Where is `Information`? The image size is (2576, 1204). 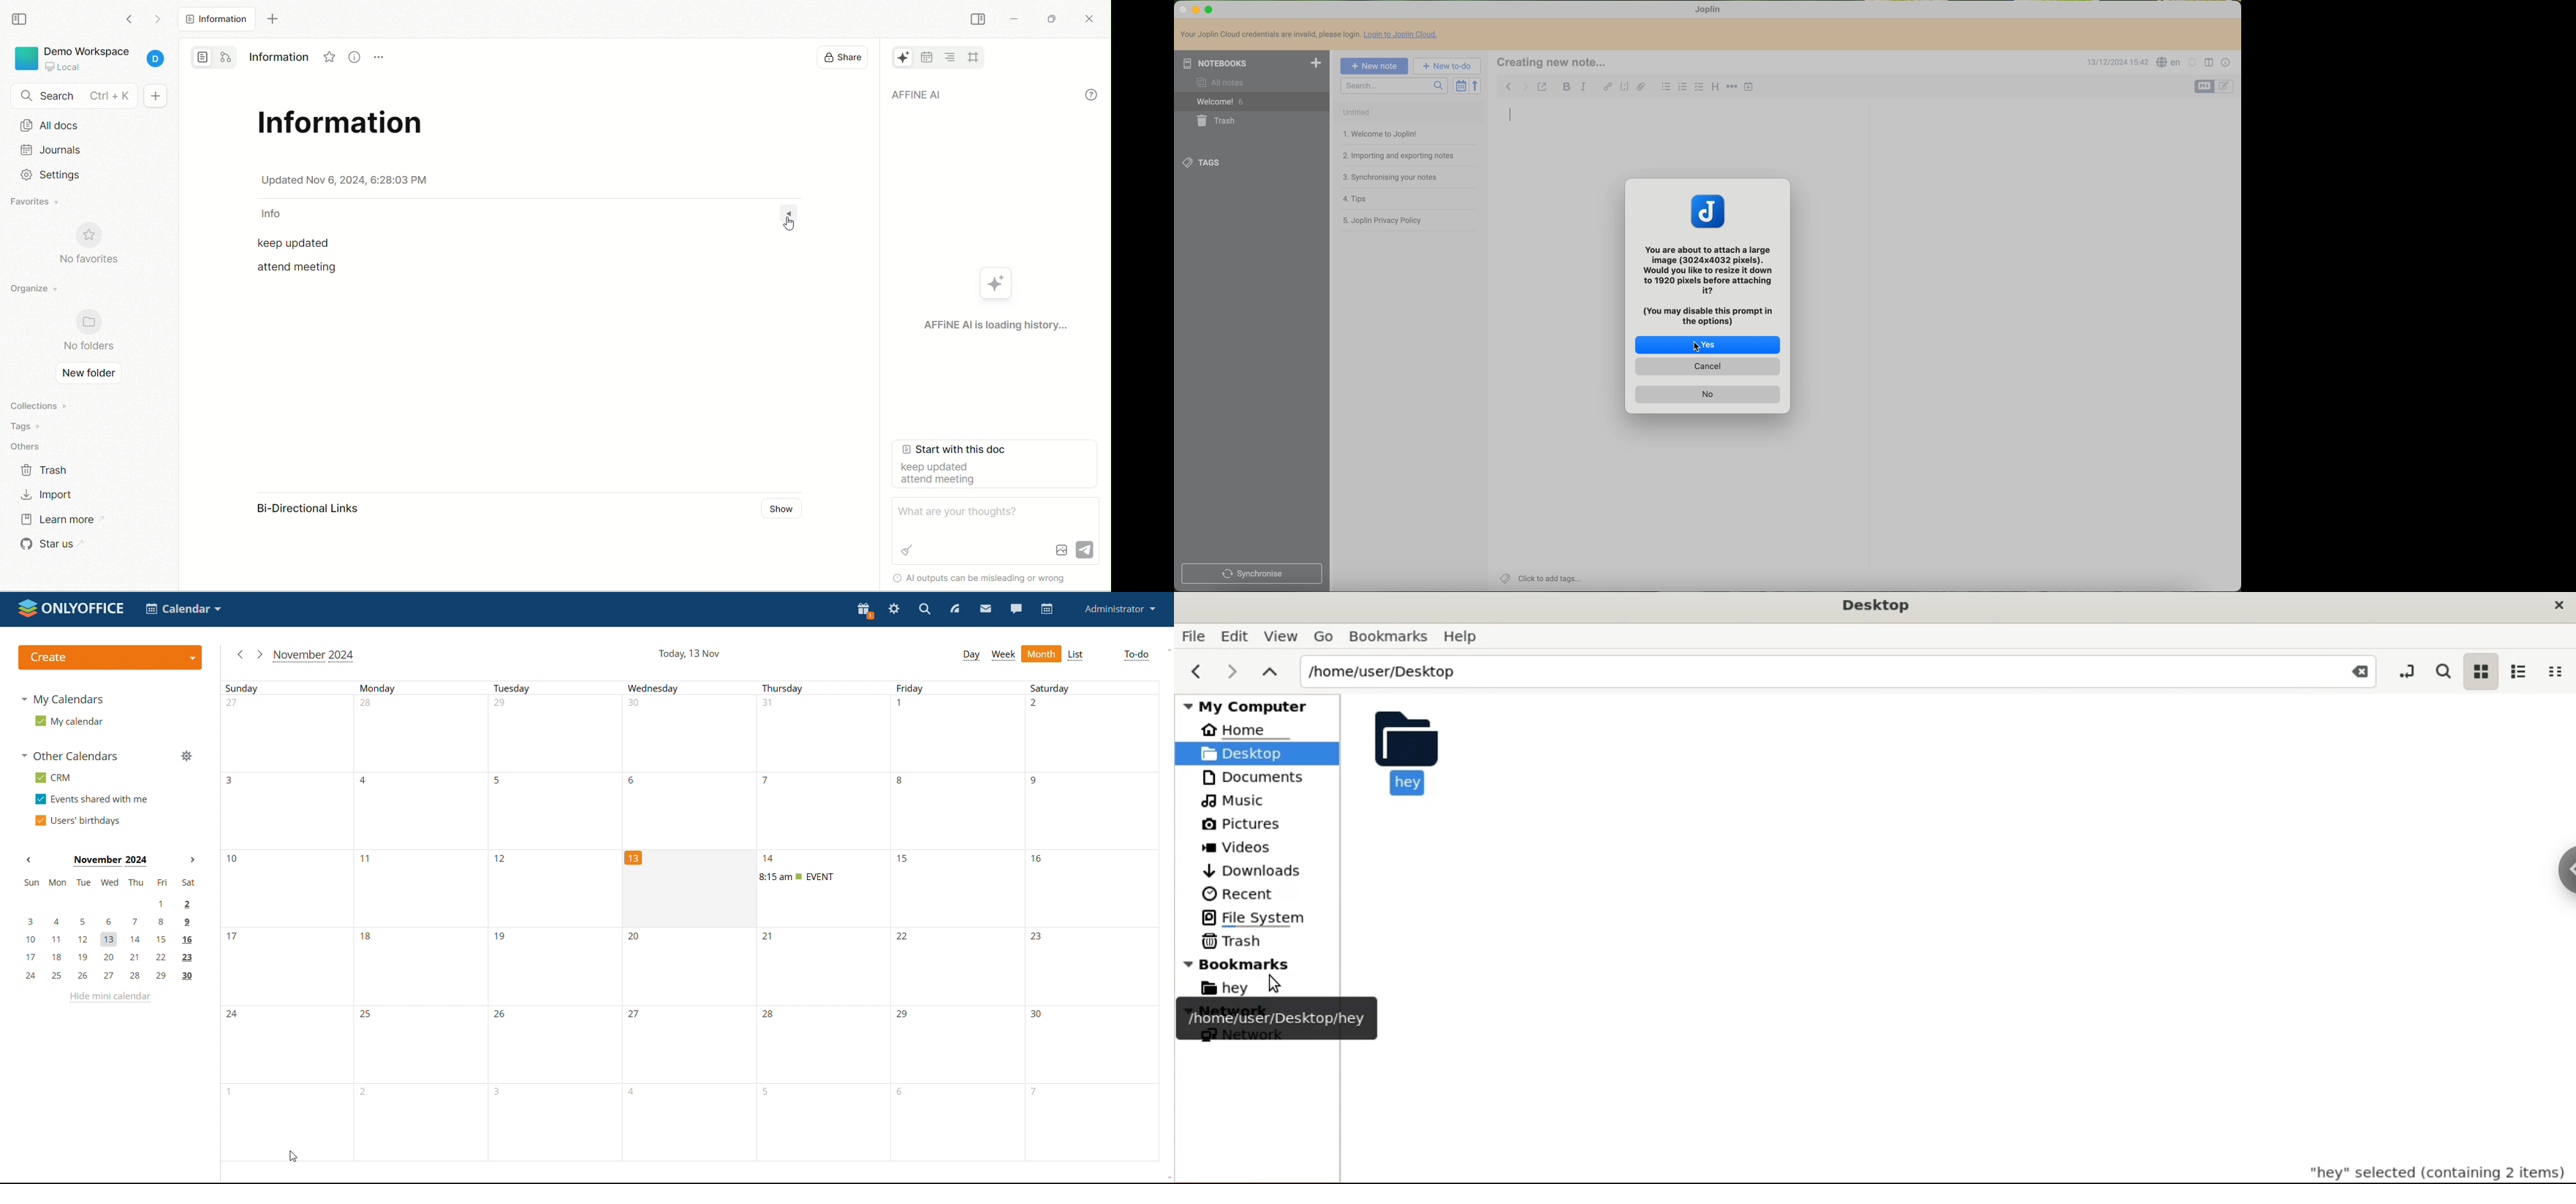
Information is located at coordinates (276, 57).